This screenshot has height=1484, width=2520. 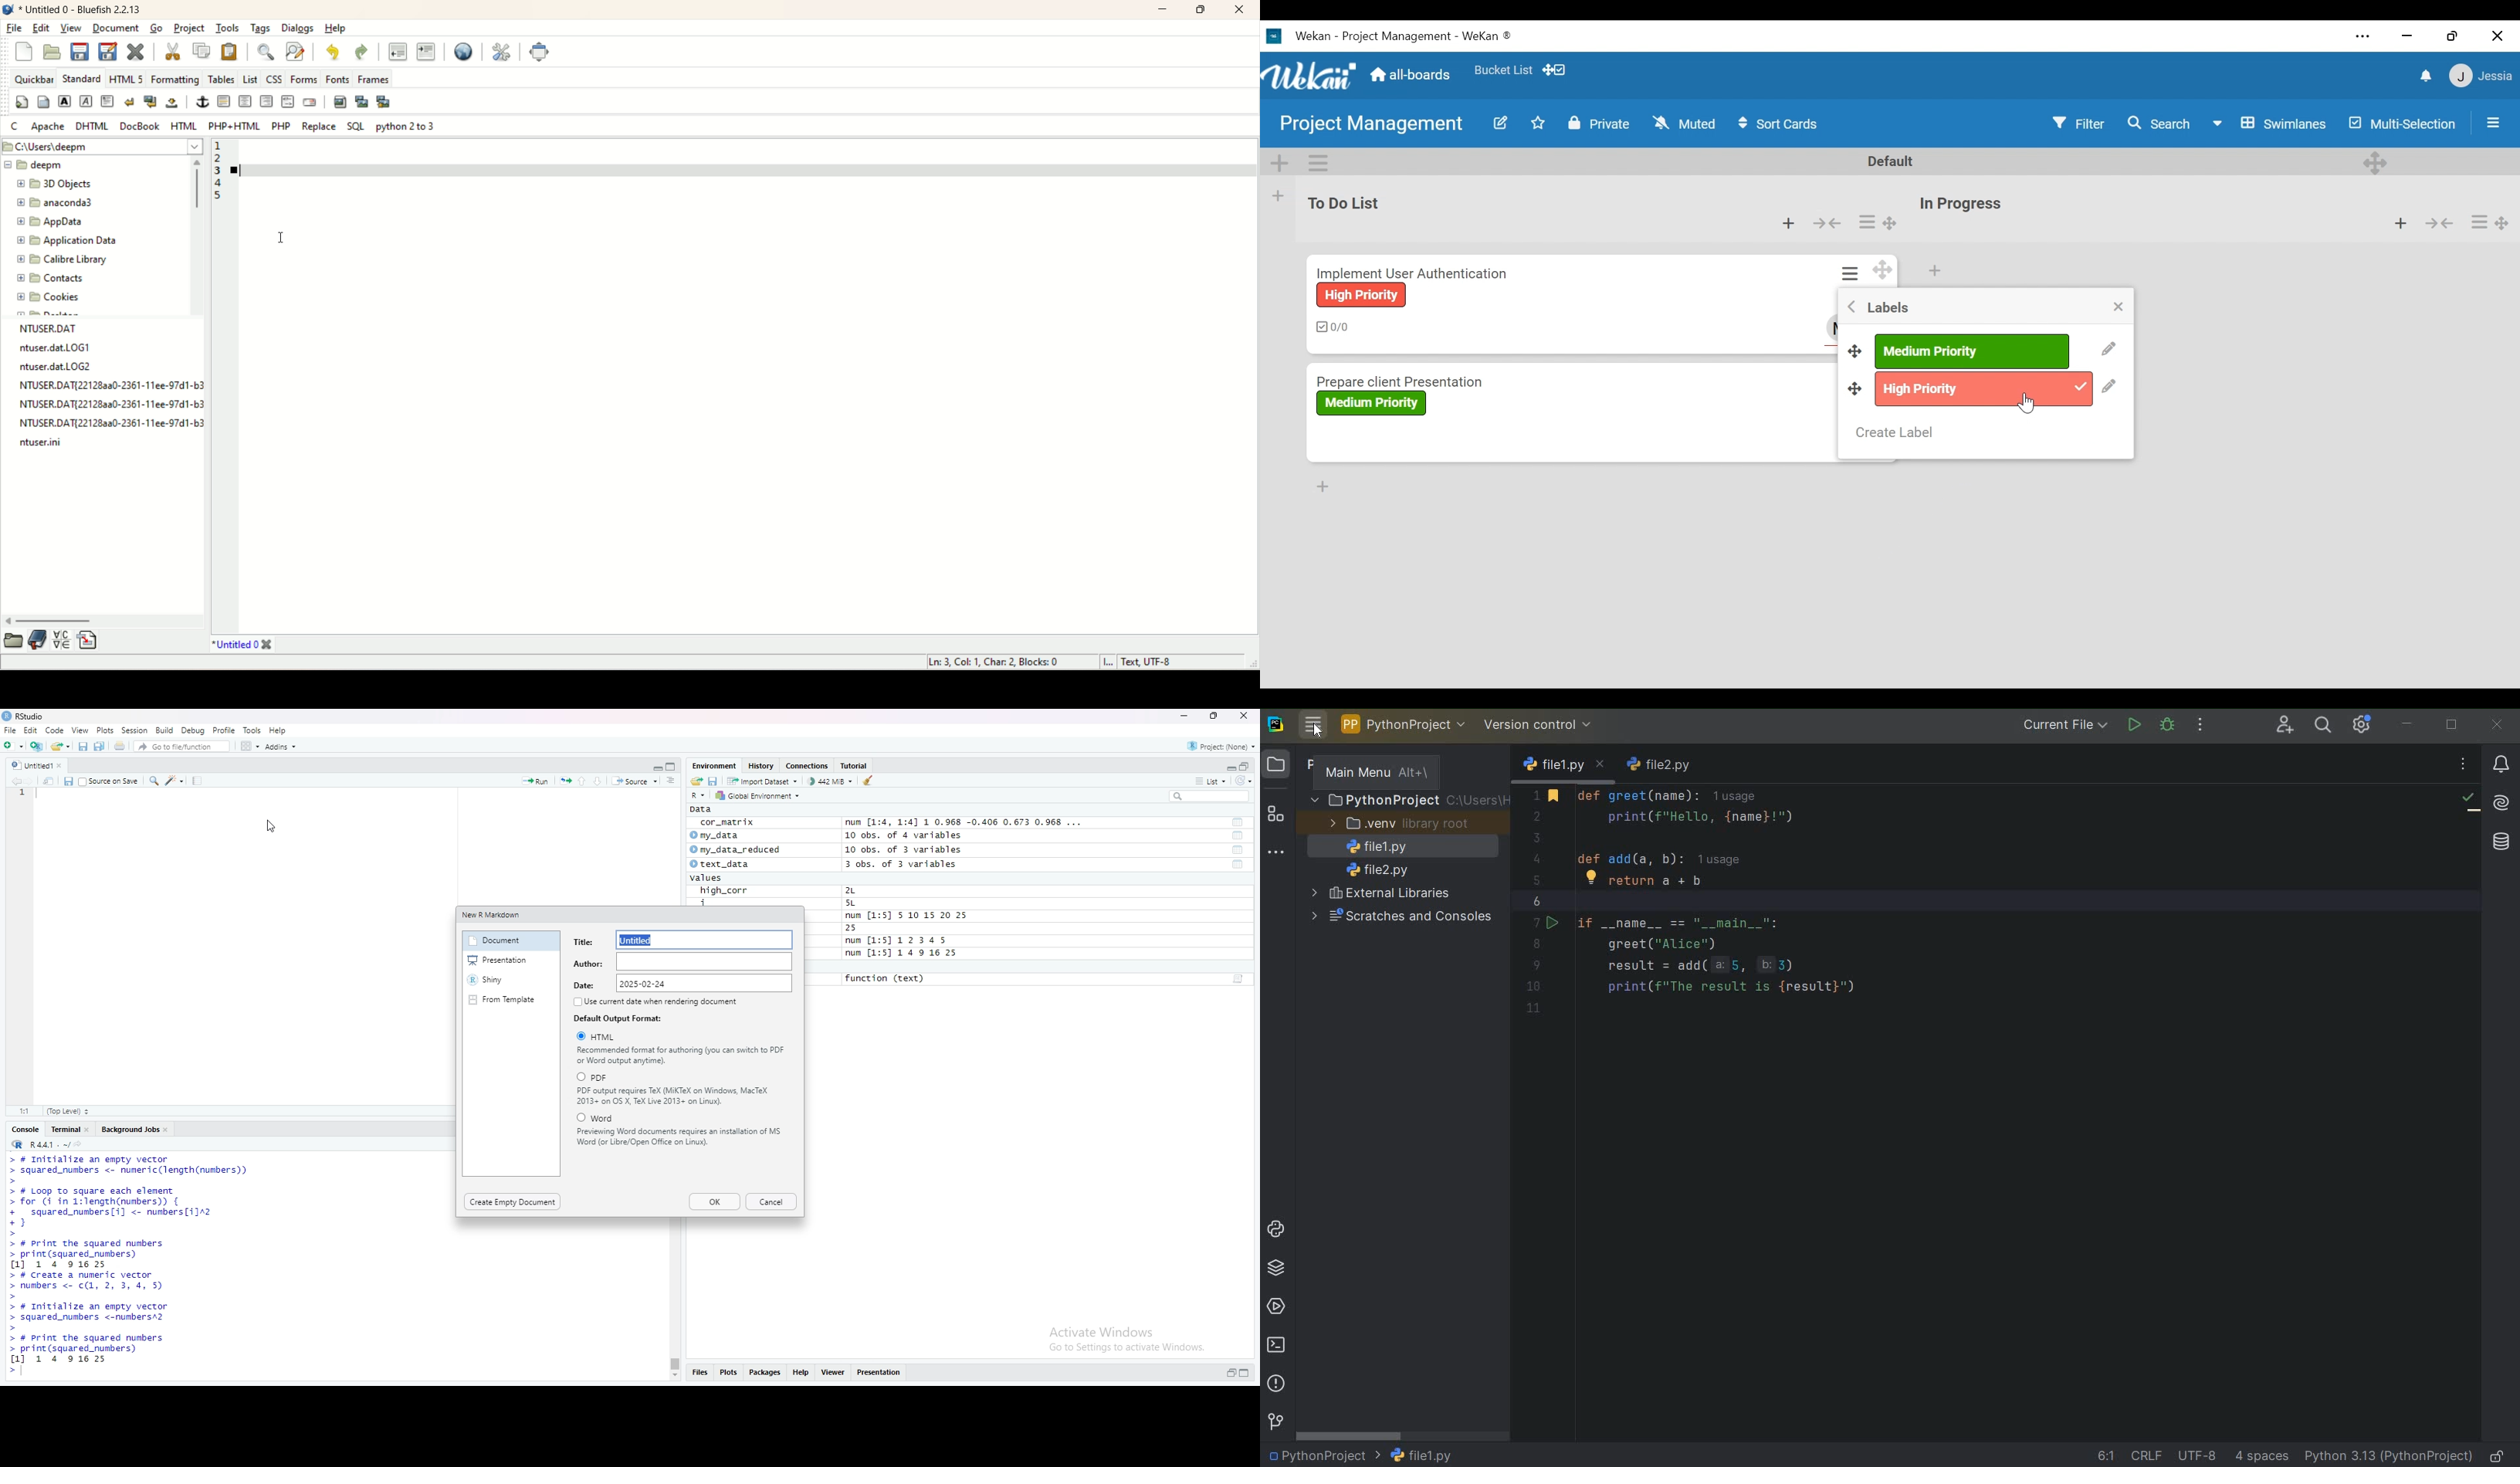 What do you see at coordinates (21, 1111) in the screenshot?
I see `1:1` at bounding box center [21, 1111].